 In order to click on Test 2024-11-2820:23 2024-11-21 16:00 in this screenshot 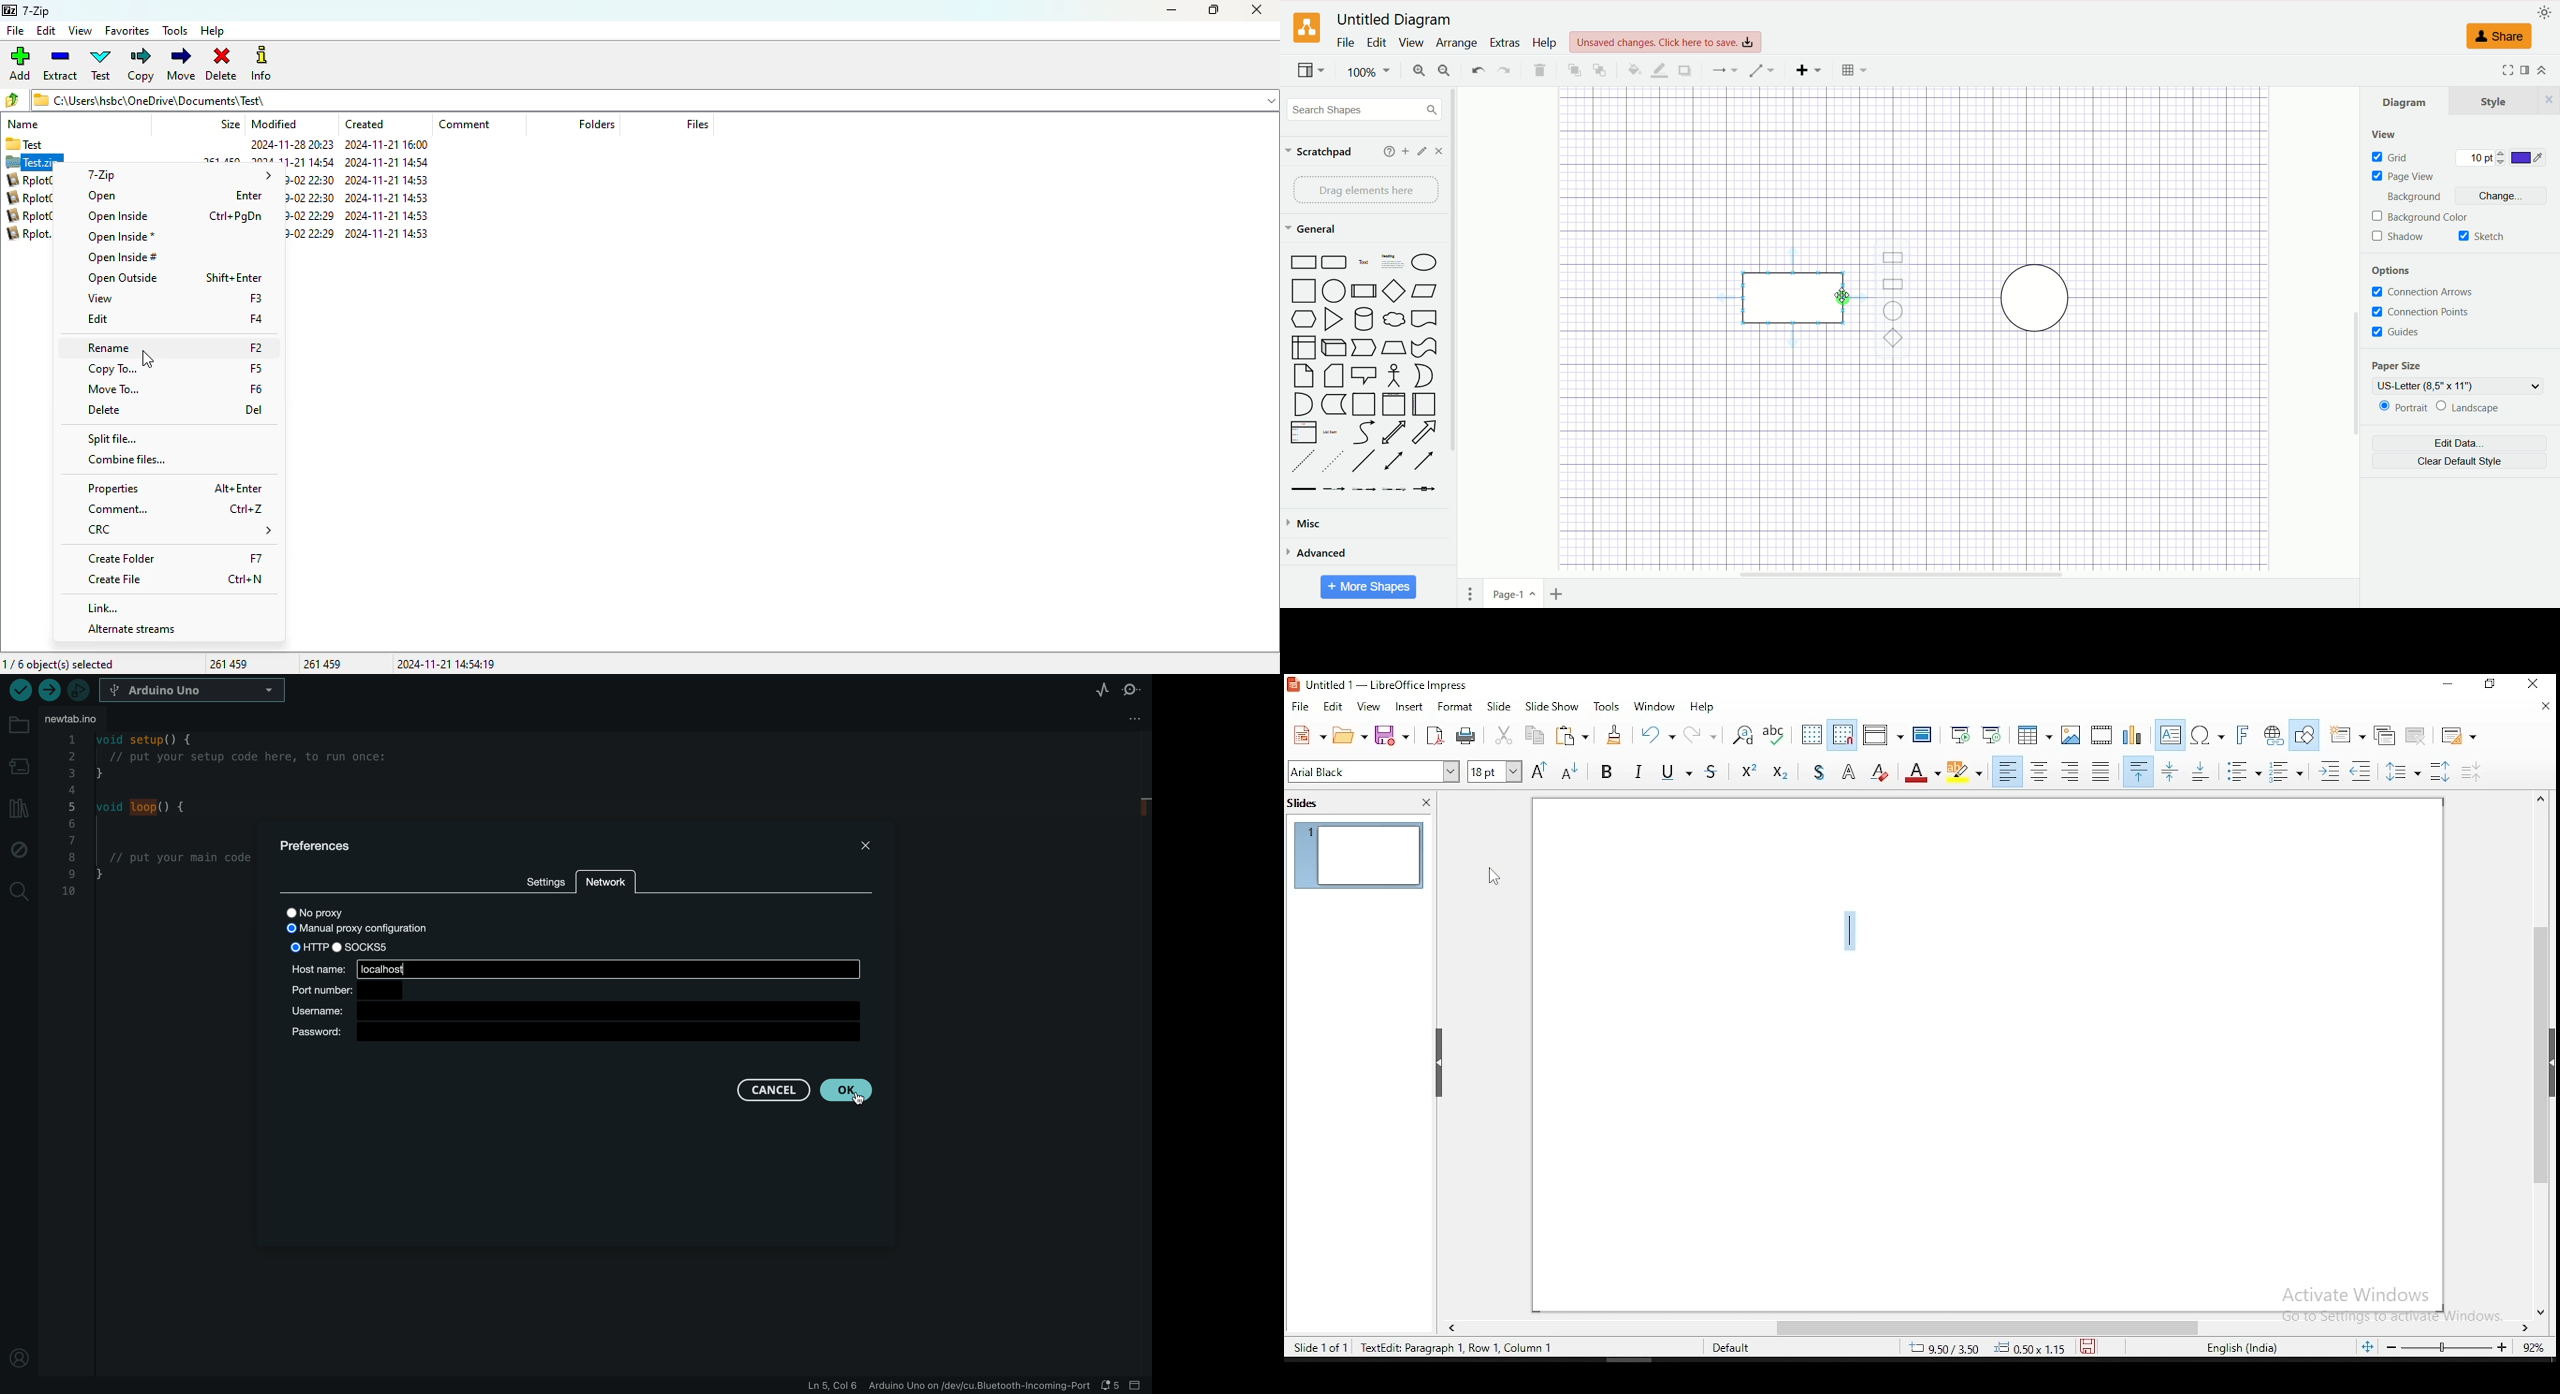, I will do `click(36, 145)`.